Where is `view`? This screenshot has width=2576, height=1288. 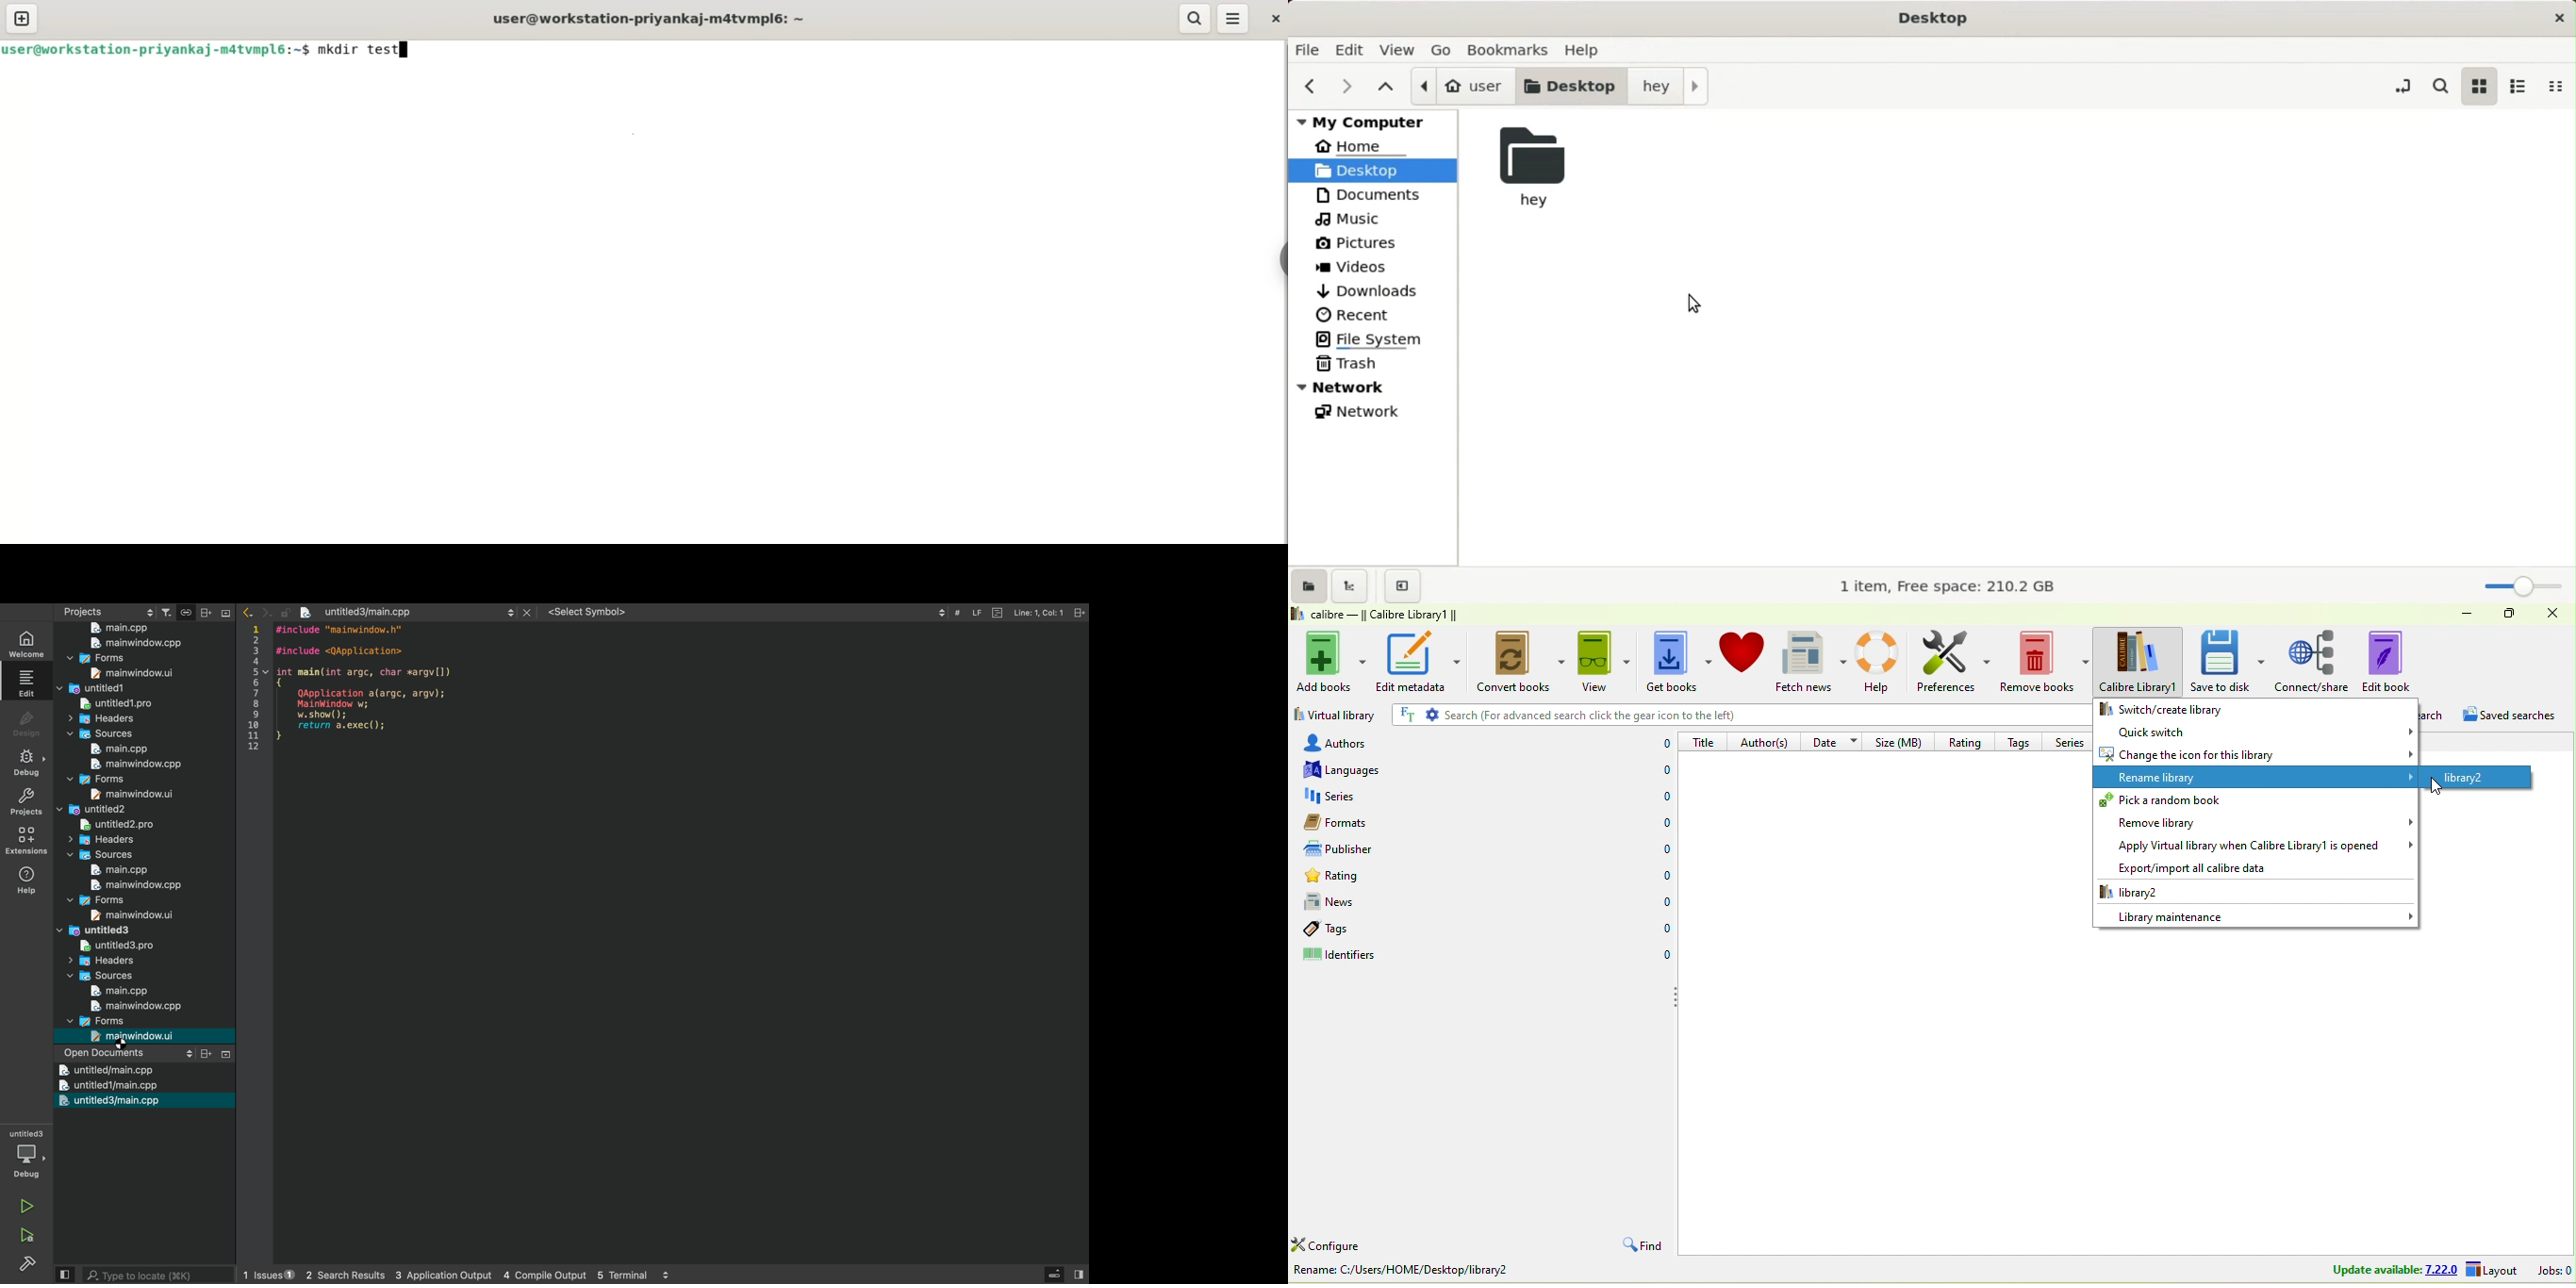
view is located at coordinates (1602, 661).